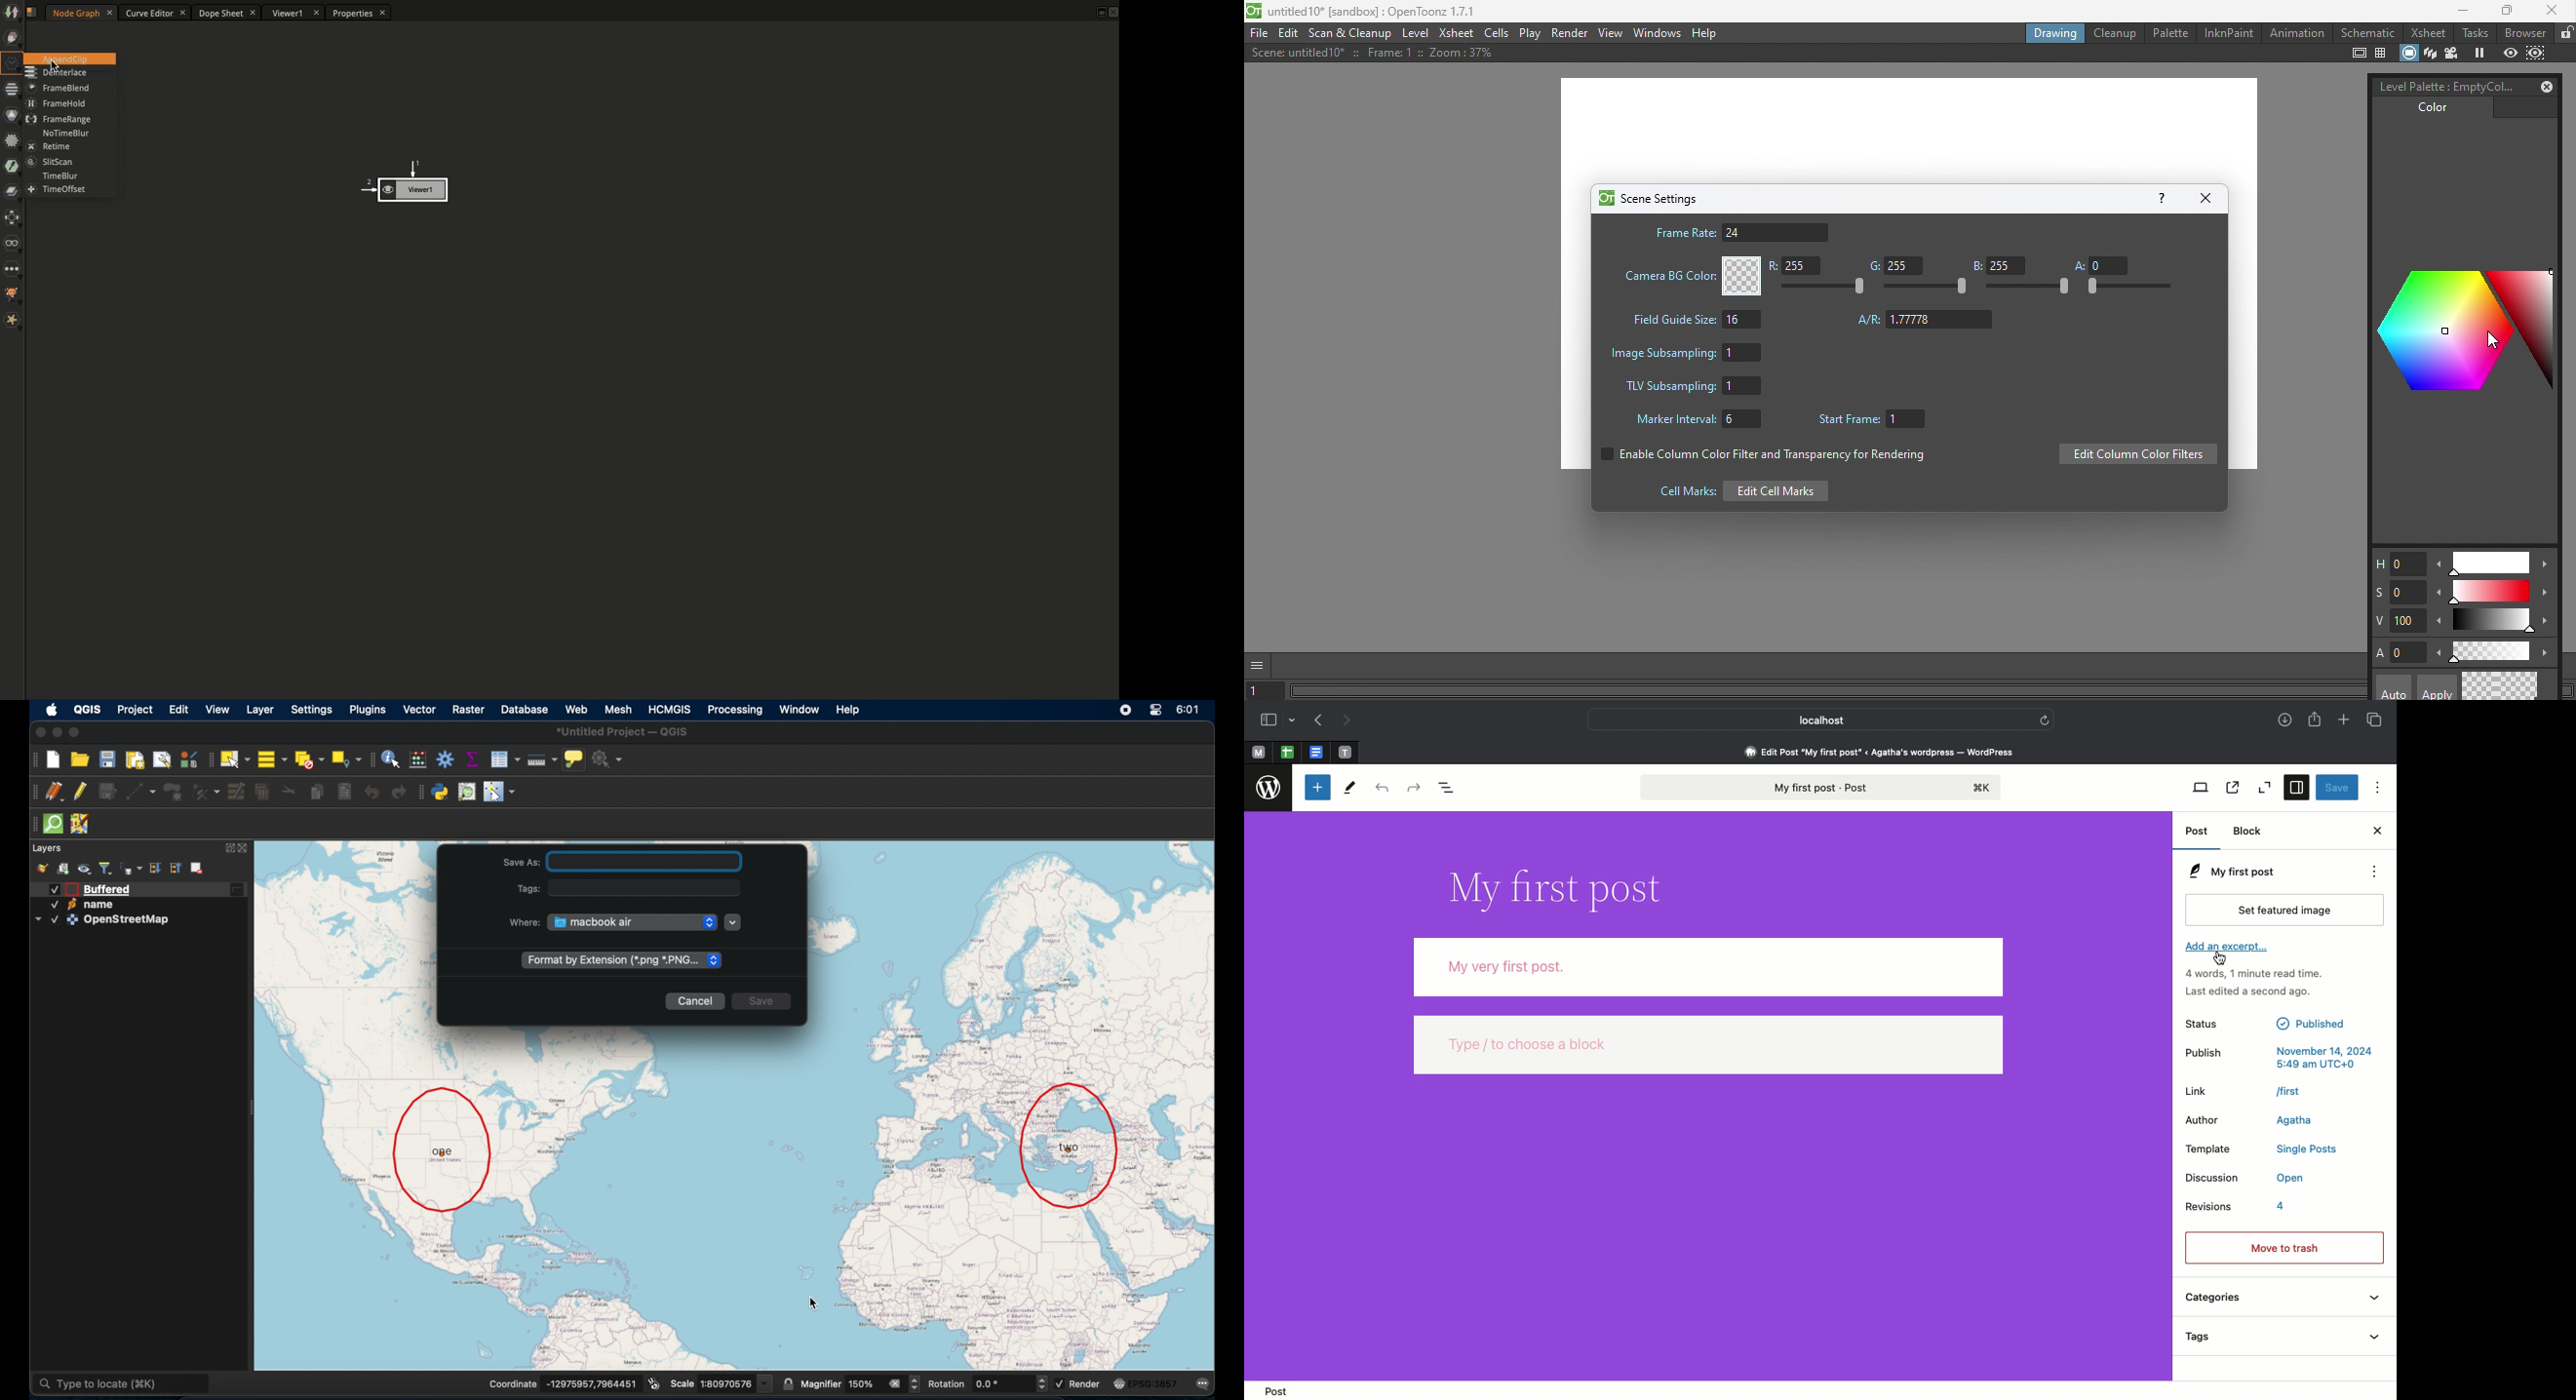  I want to click on Dope sheet, so click(228, 14).